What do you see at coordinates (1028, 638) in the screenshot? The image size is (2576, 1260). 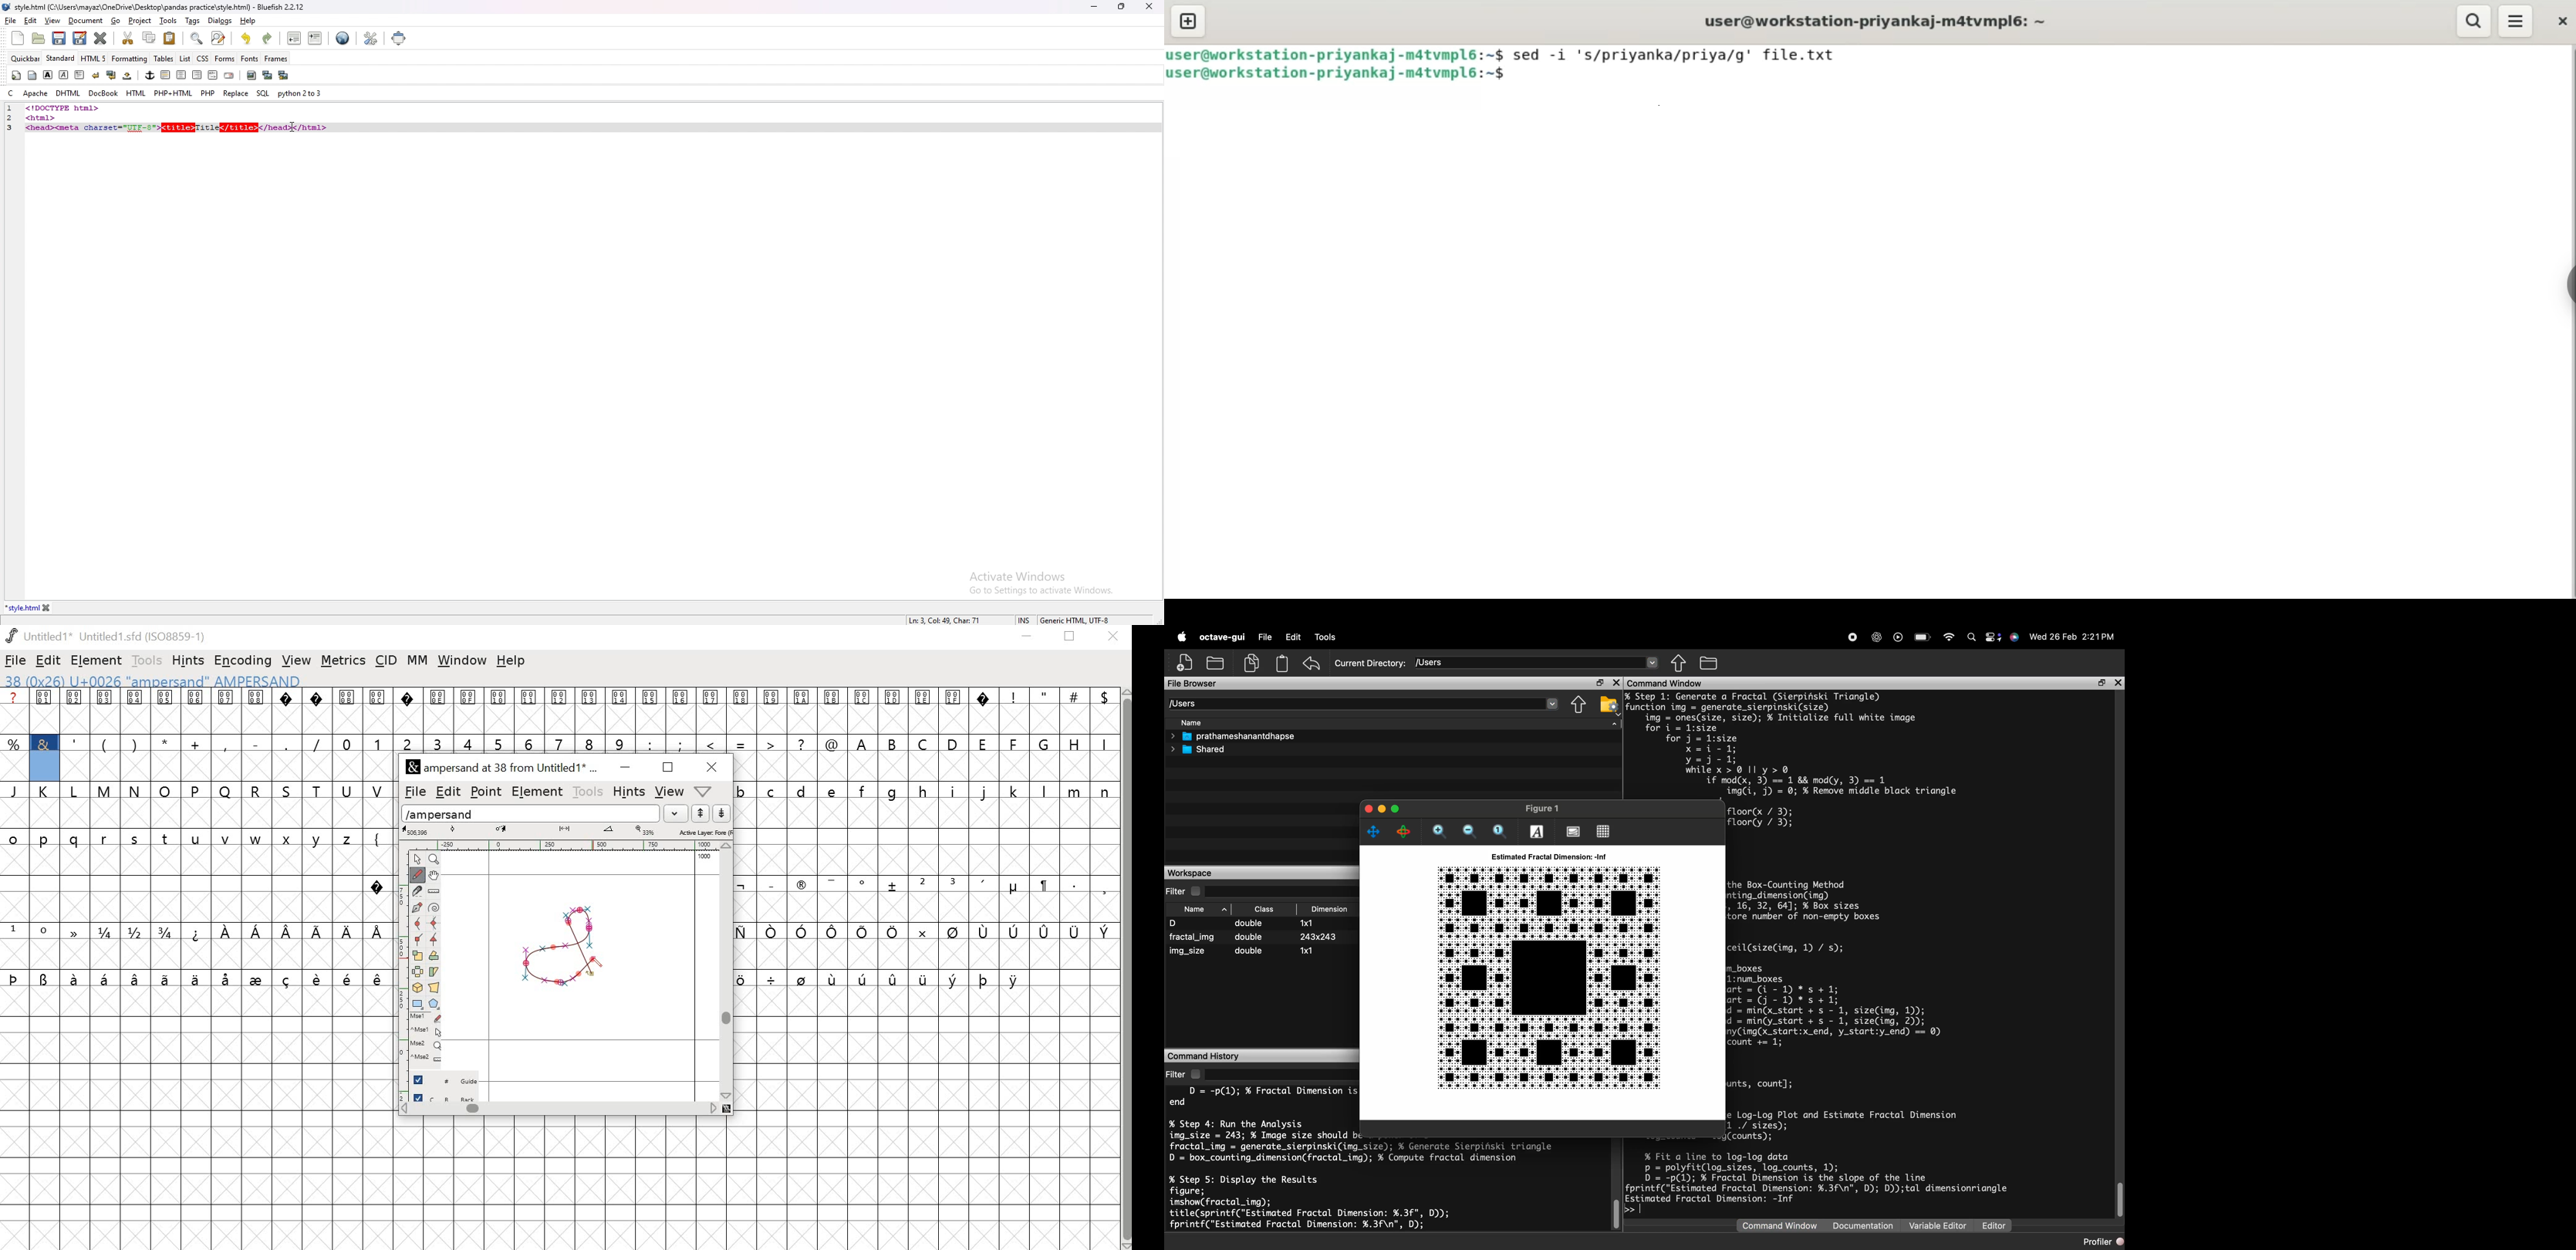 I see `minimize` at bounding box center [1028, 638].